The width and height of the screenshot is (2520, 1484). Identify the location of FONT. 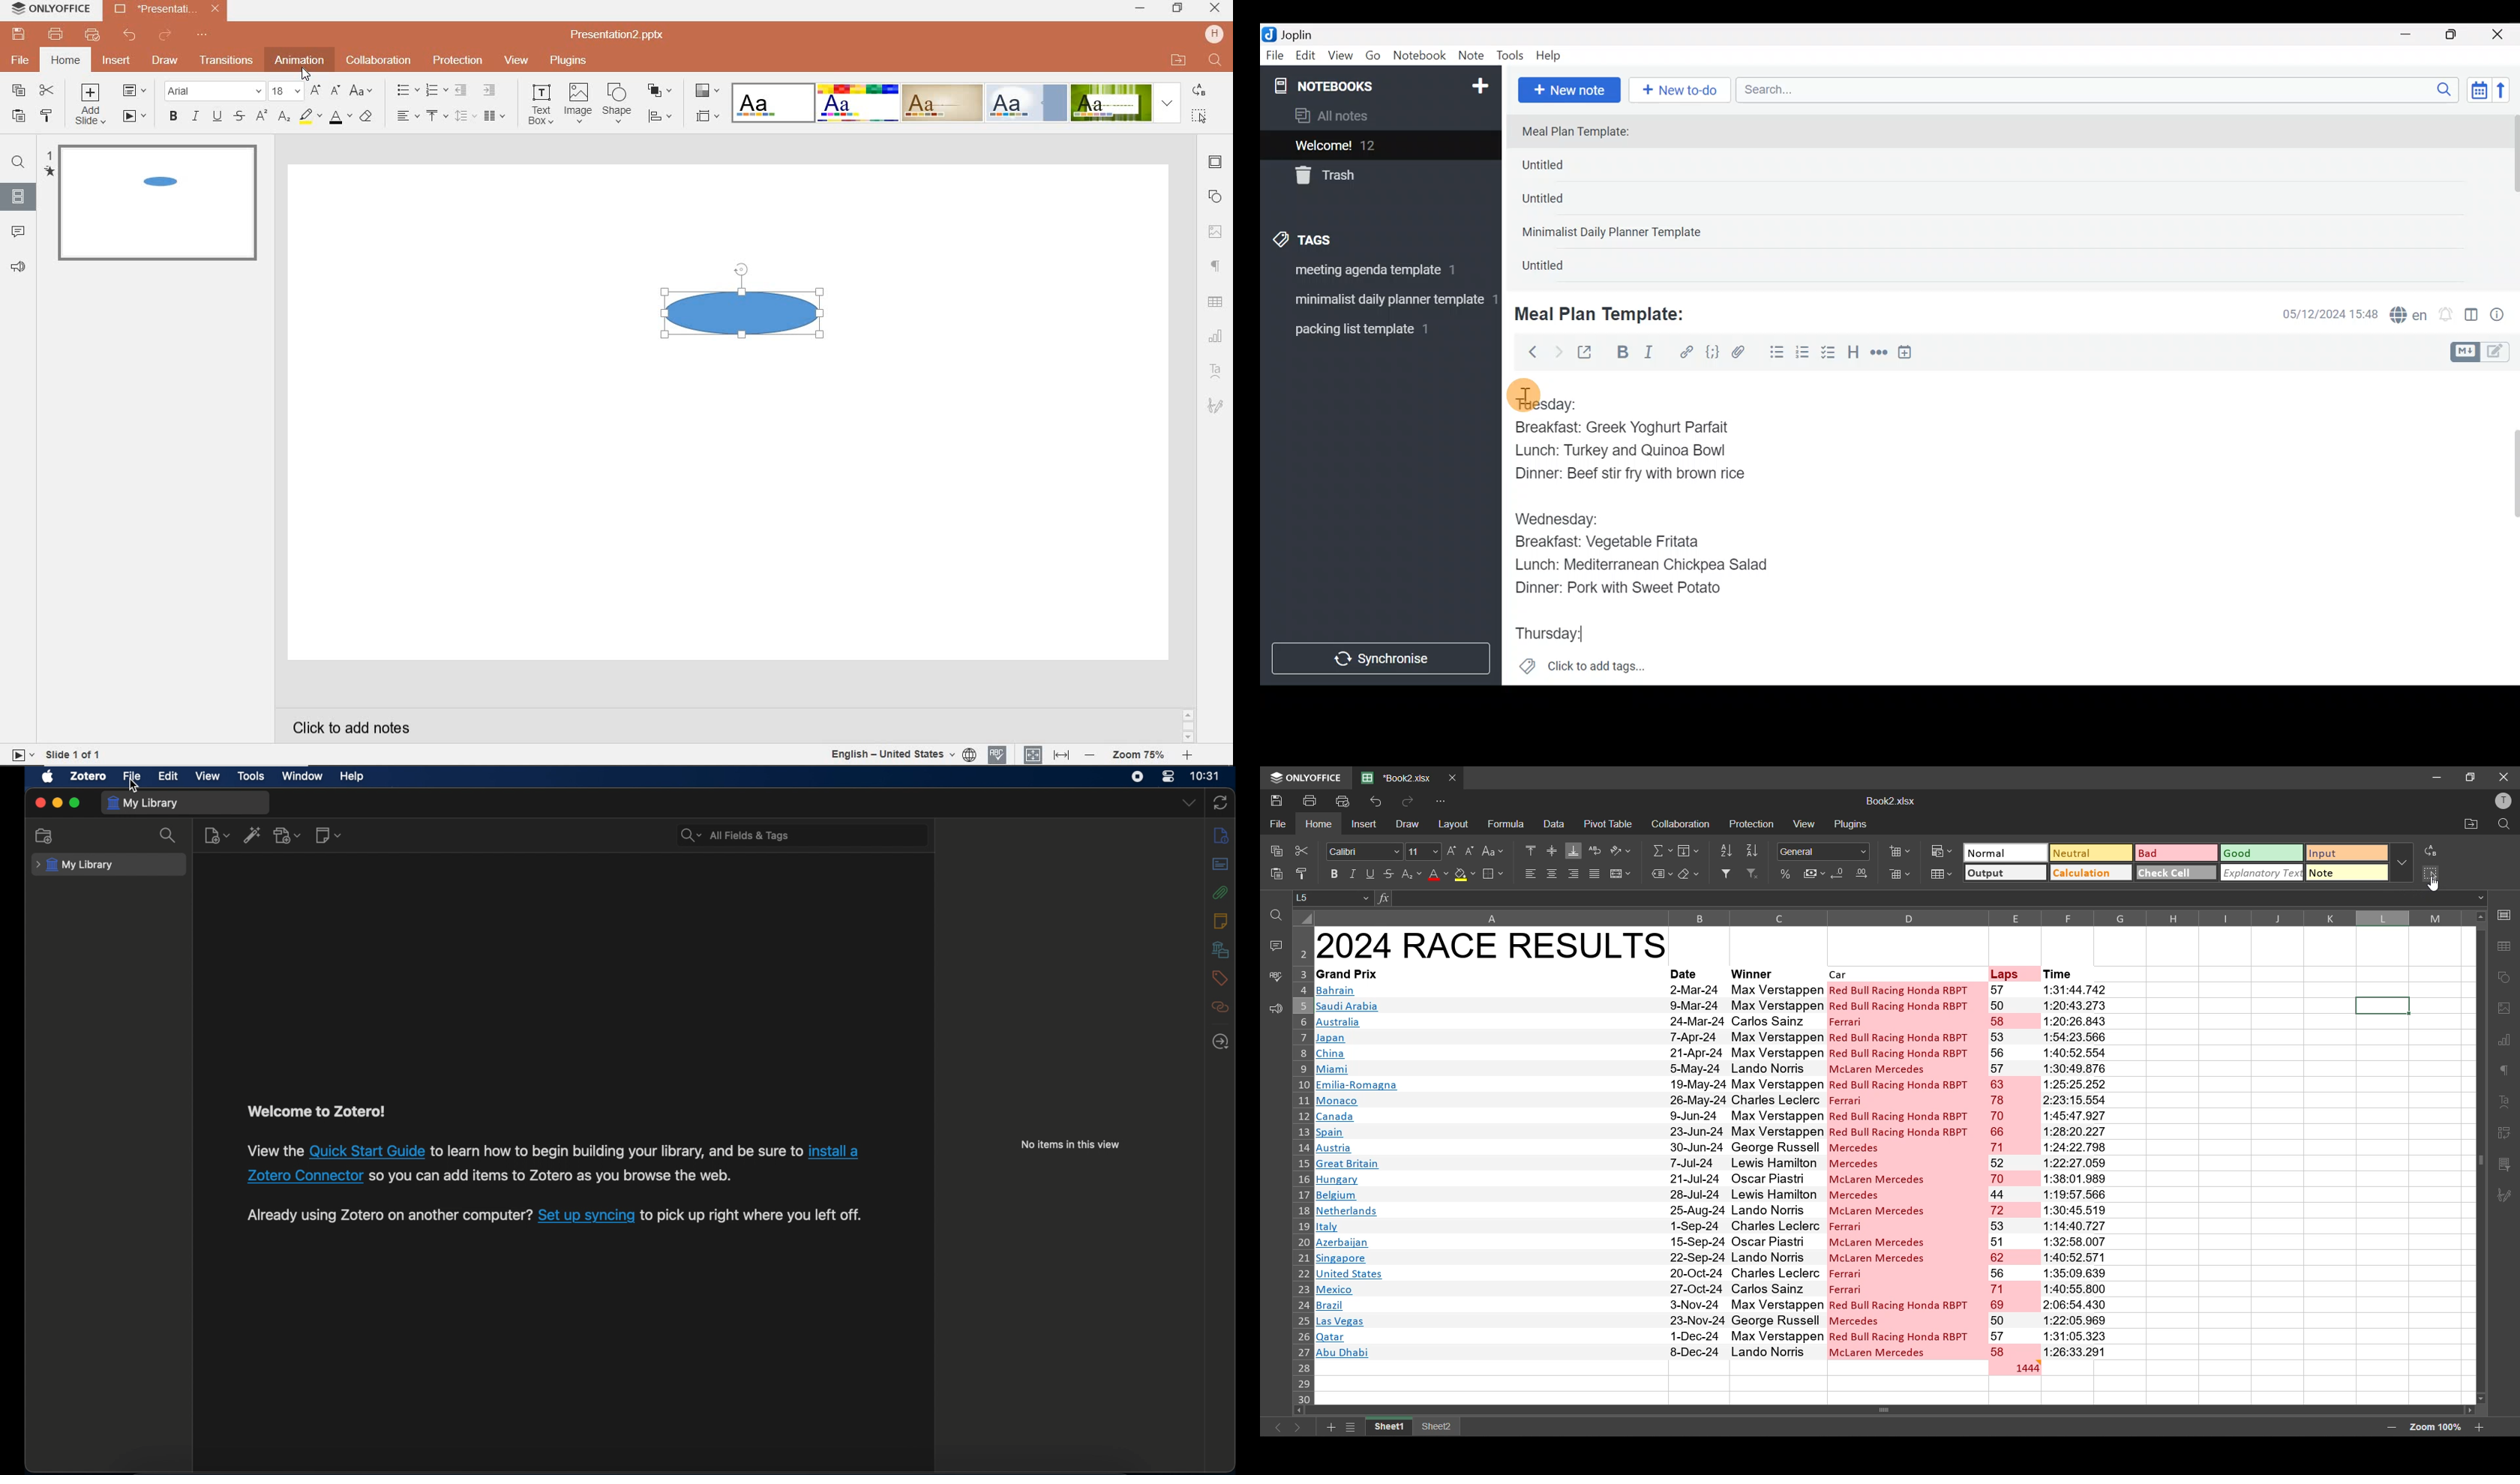
(215, 92).